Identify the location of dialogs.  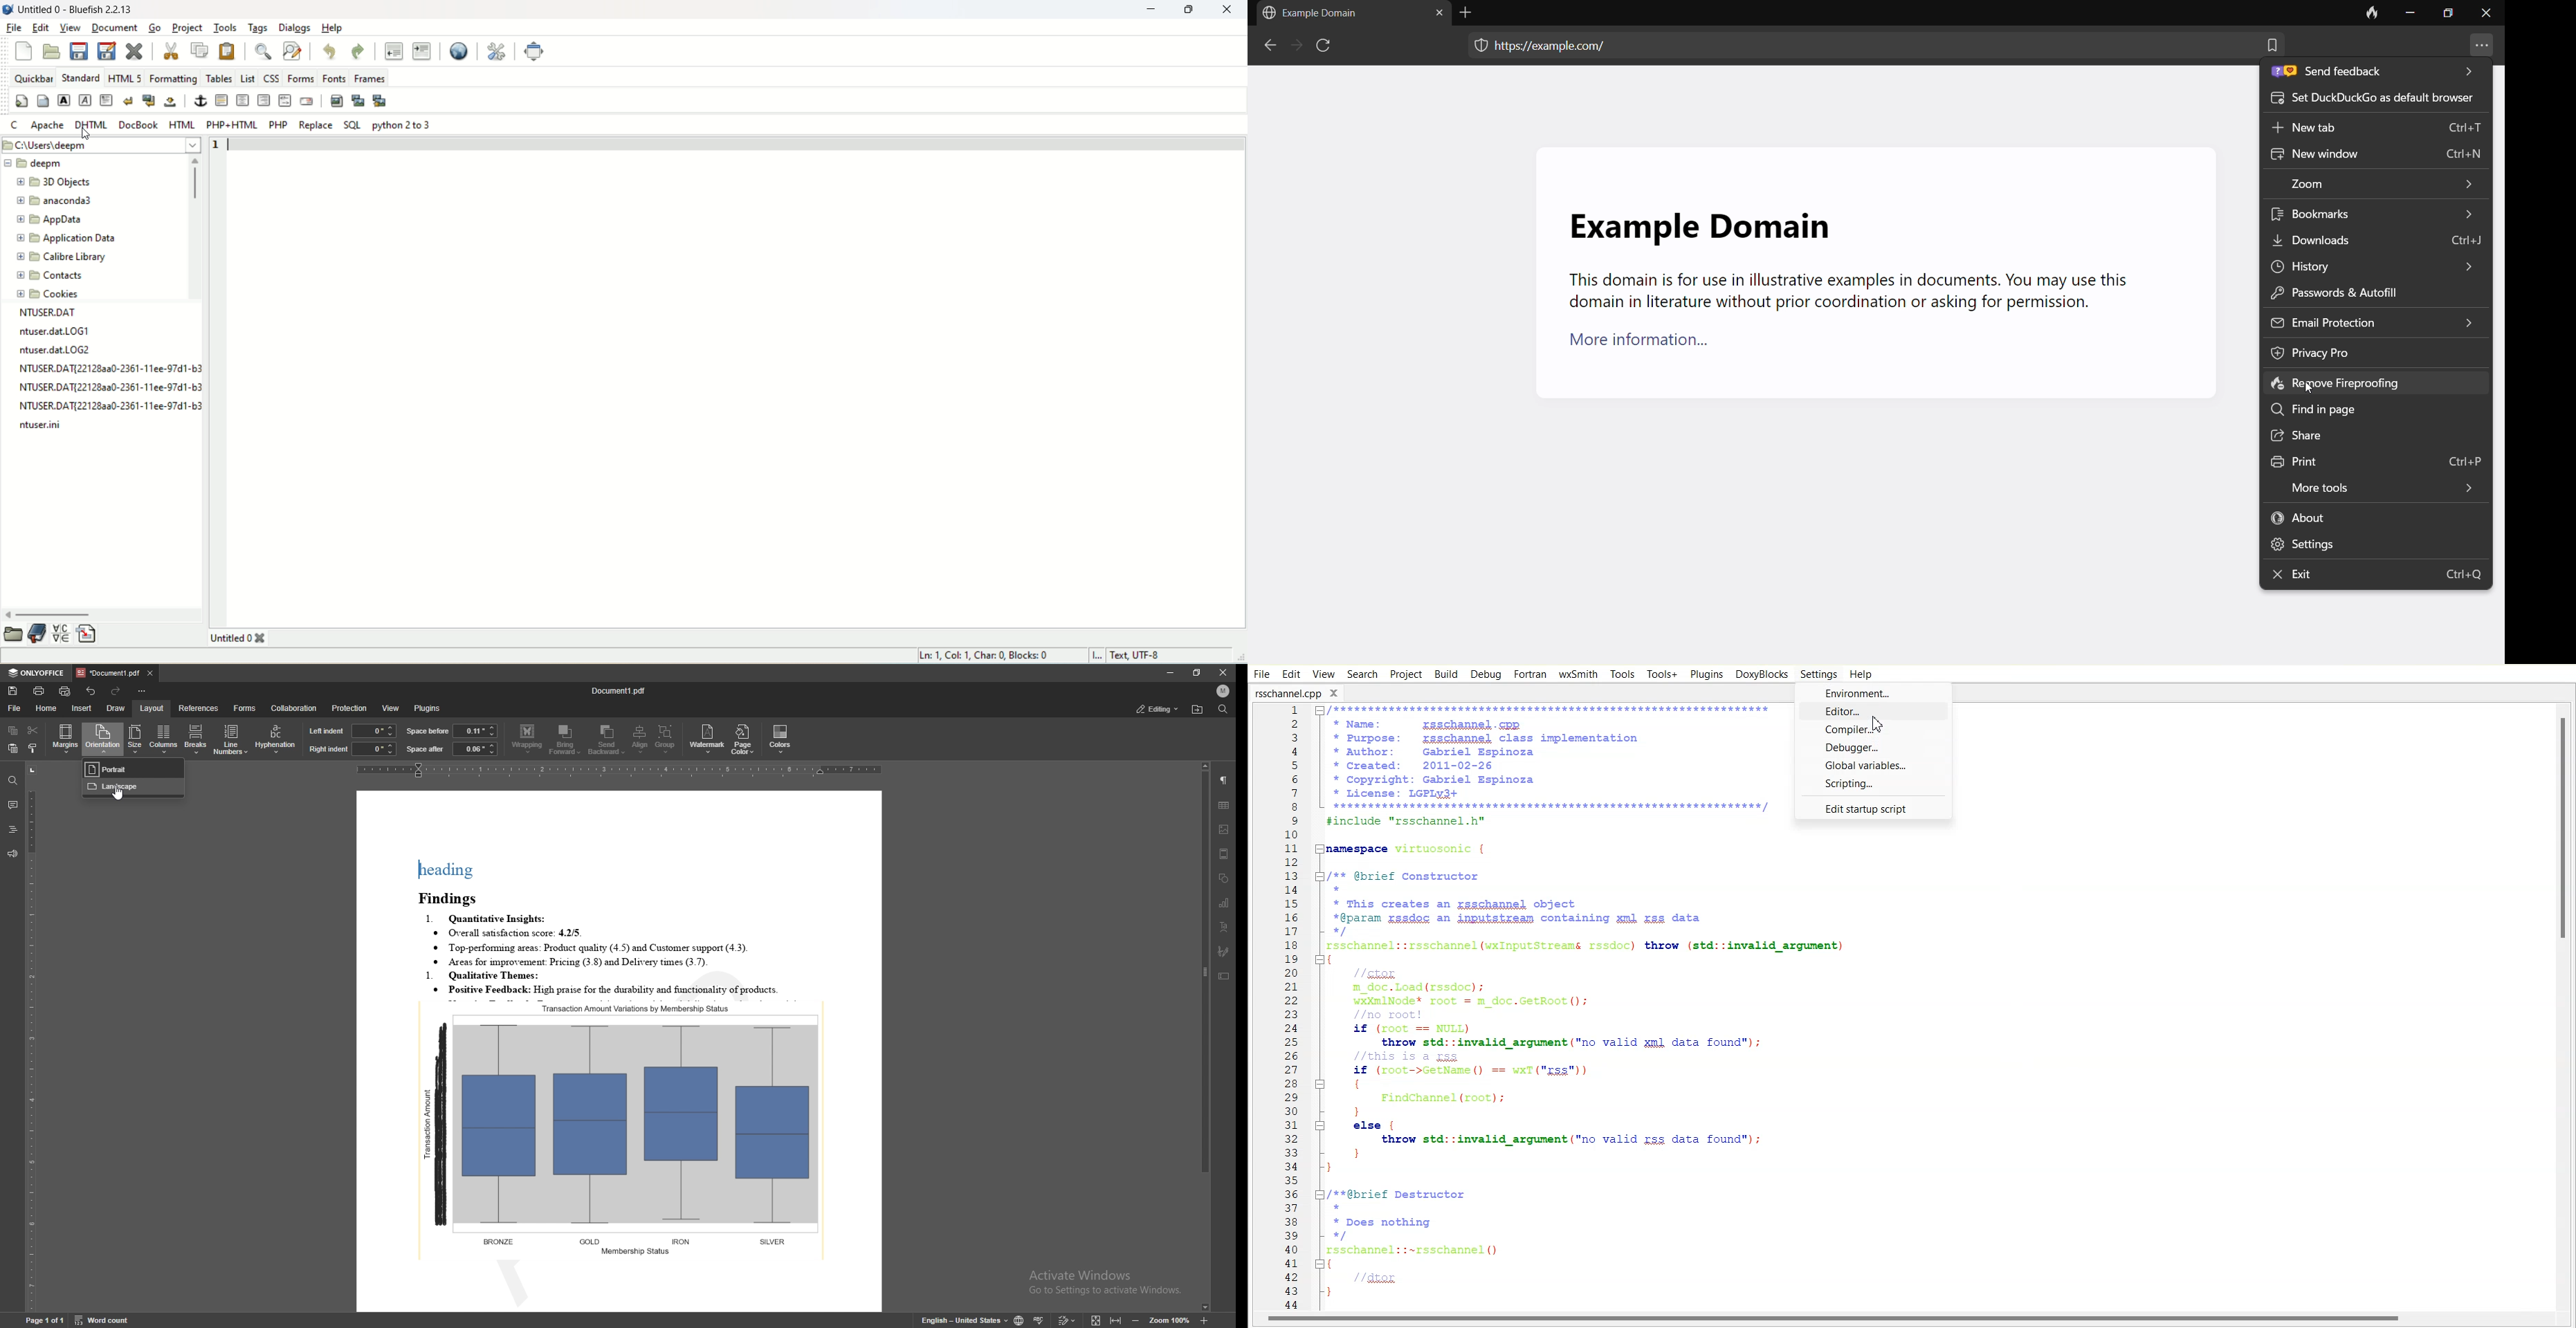
(294, 27).